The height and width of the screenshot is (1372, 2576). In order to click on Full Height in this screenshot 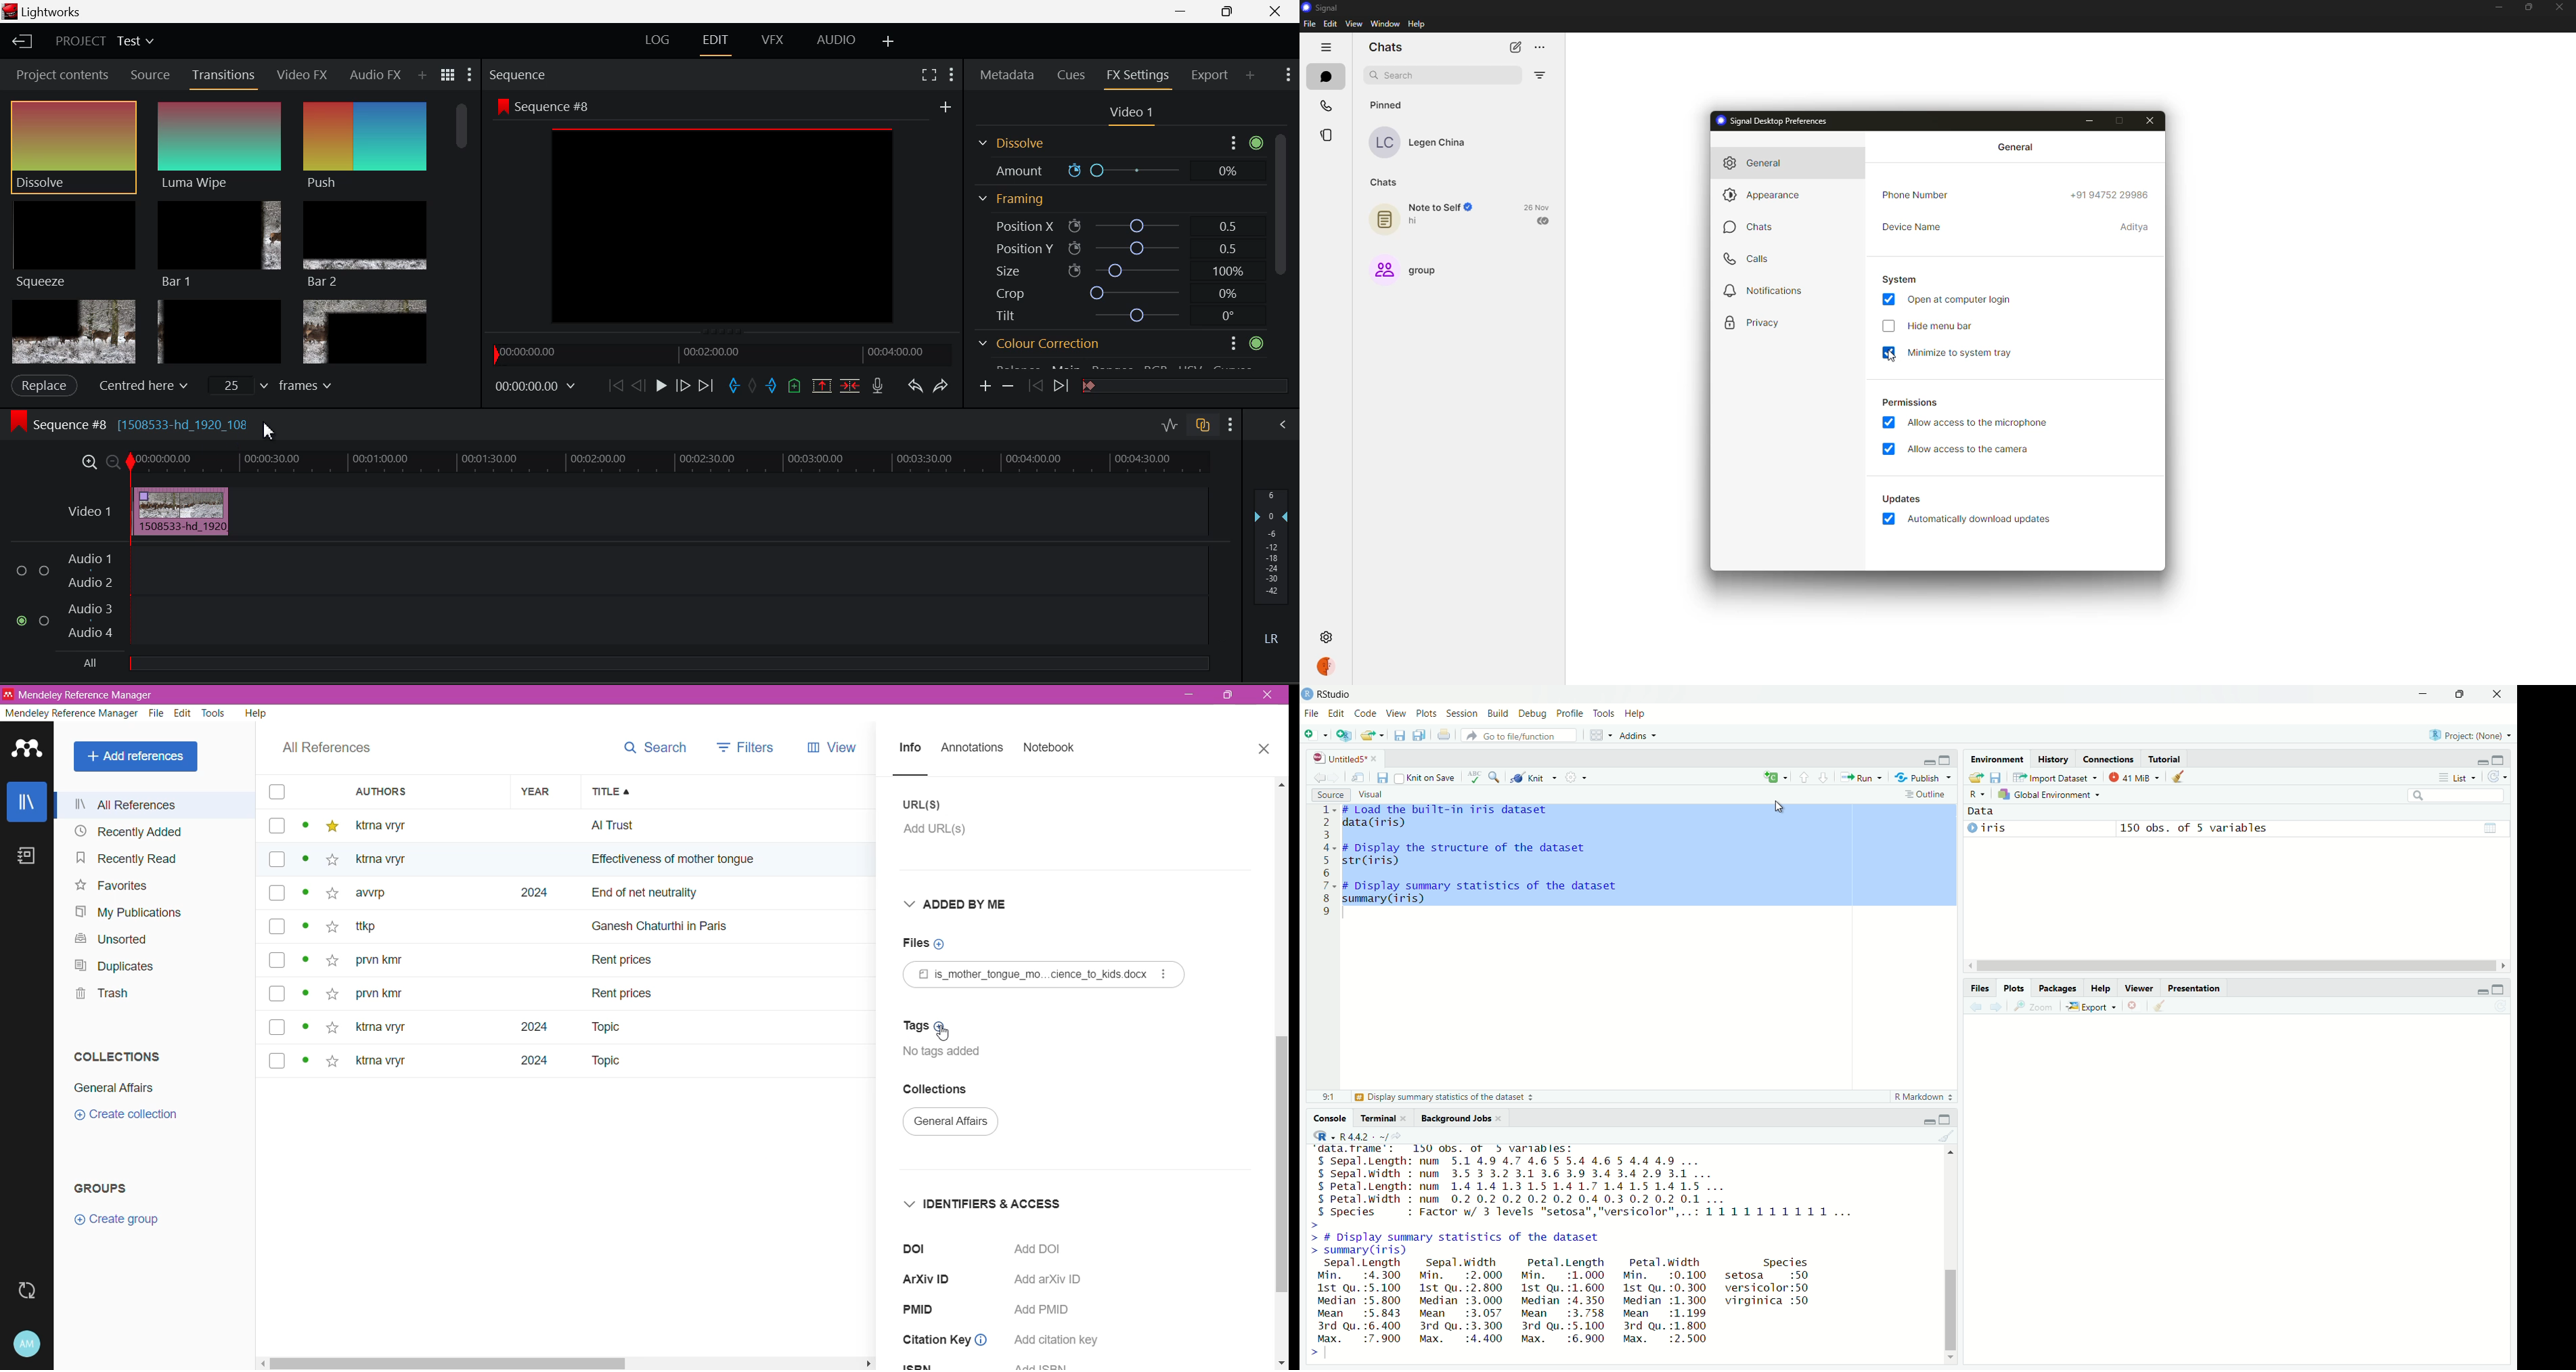, I will do `click(2499, 989)`.